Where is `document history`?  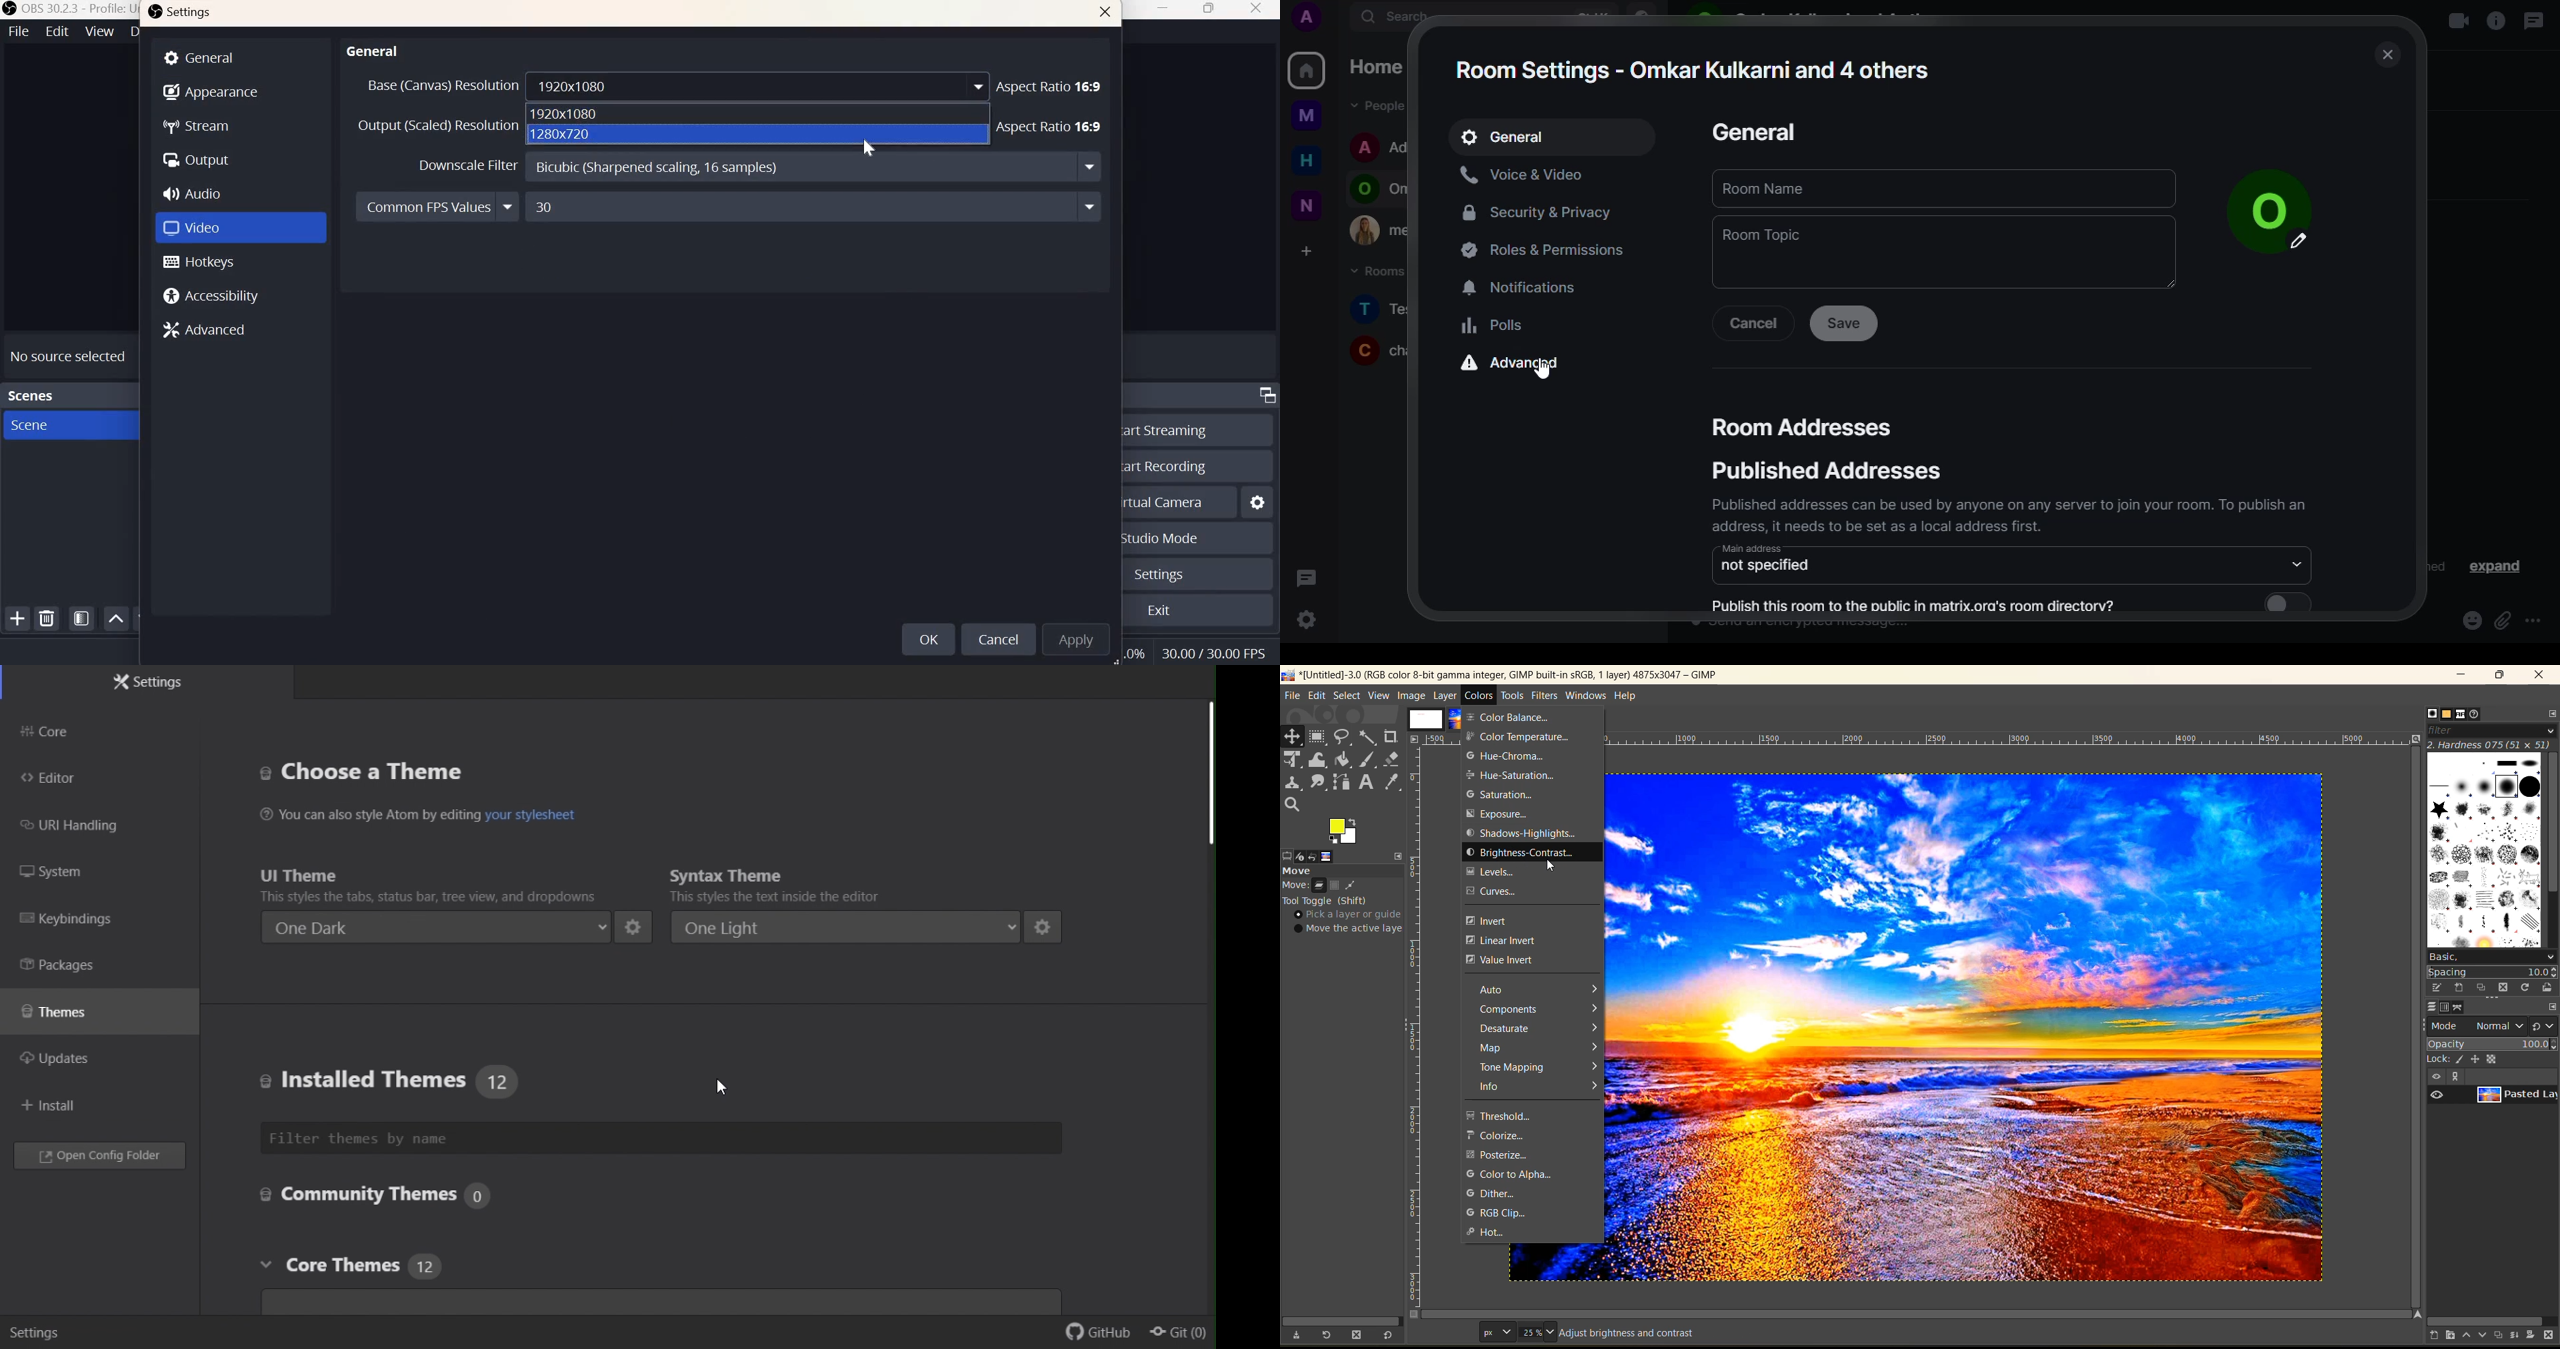 document history is located at coordinates (2477, 714).